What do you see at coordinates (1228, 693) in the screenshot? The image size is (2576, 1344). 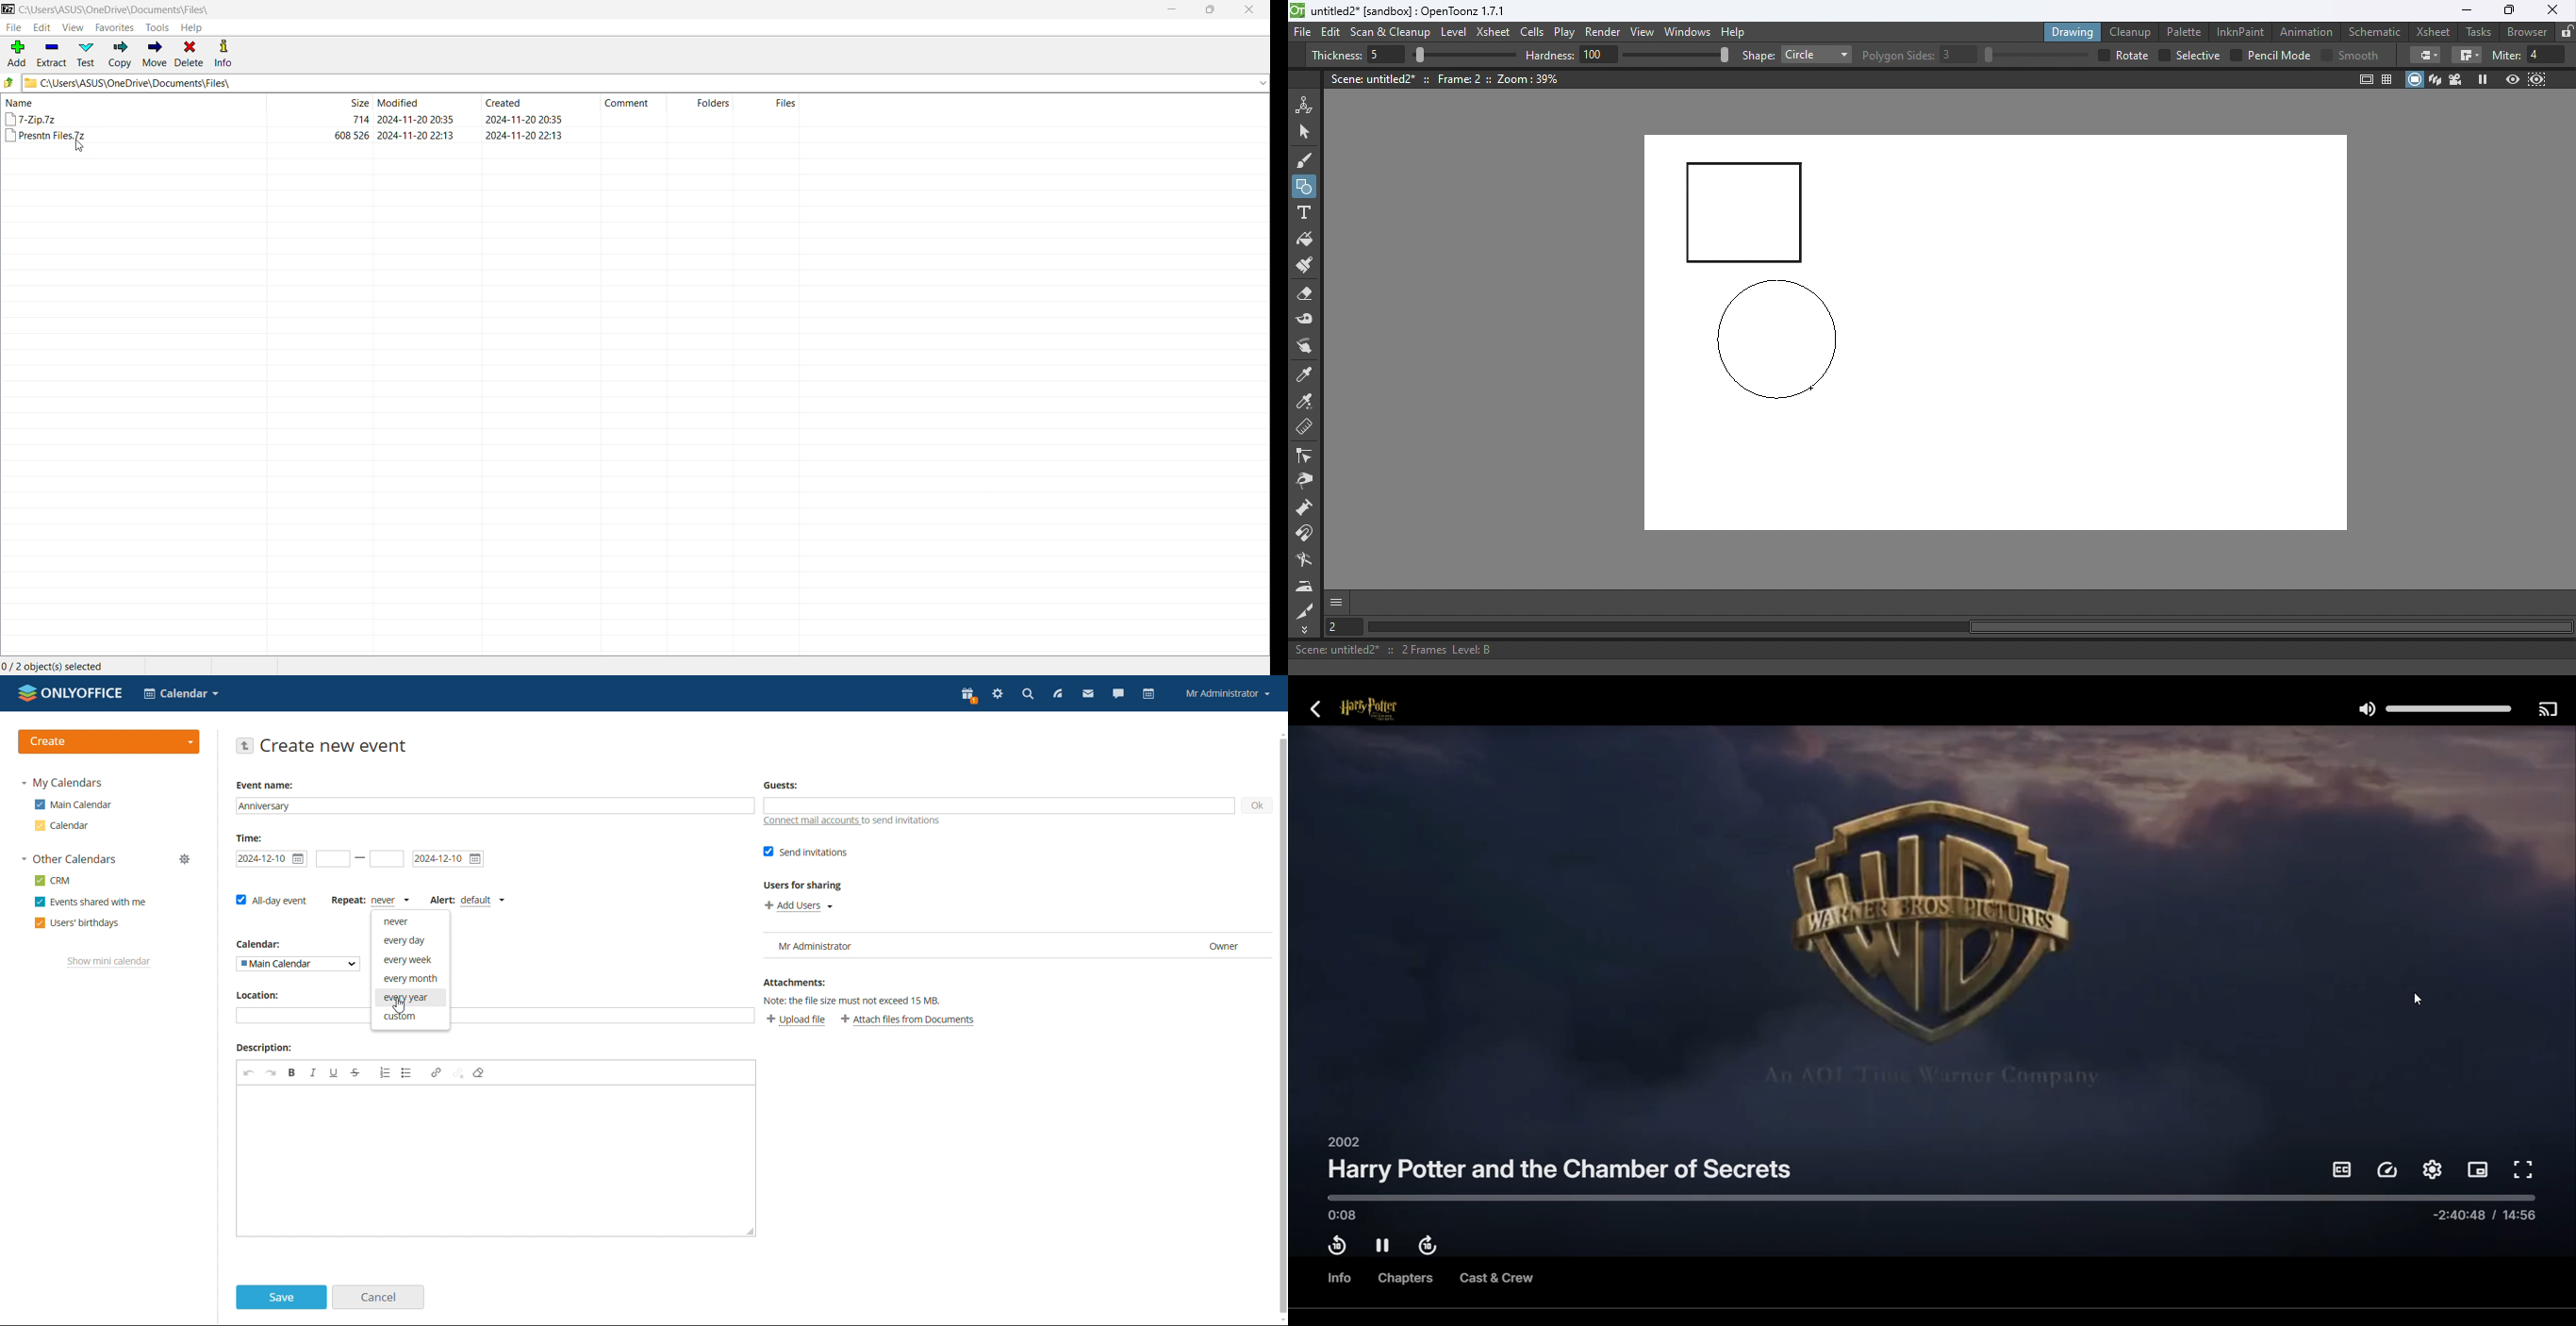 I see `account` at bounding box center [1228, 693].